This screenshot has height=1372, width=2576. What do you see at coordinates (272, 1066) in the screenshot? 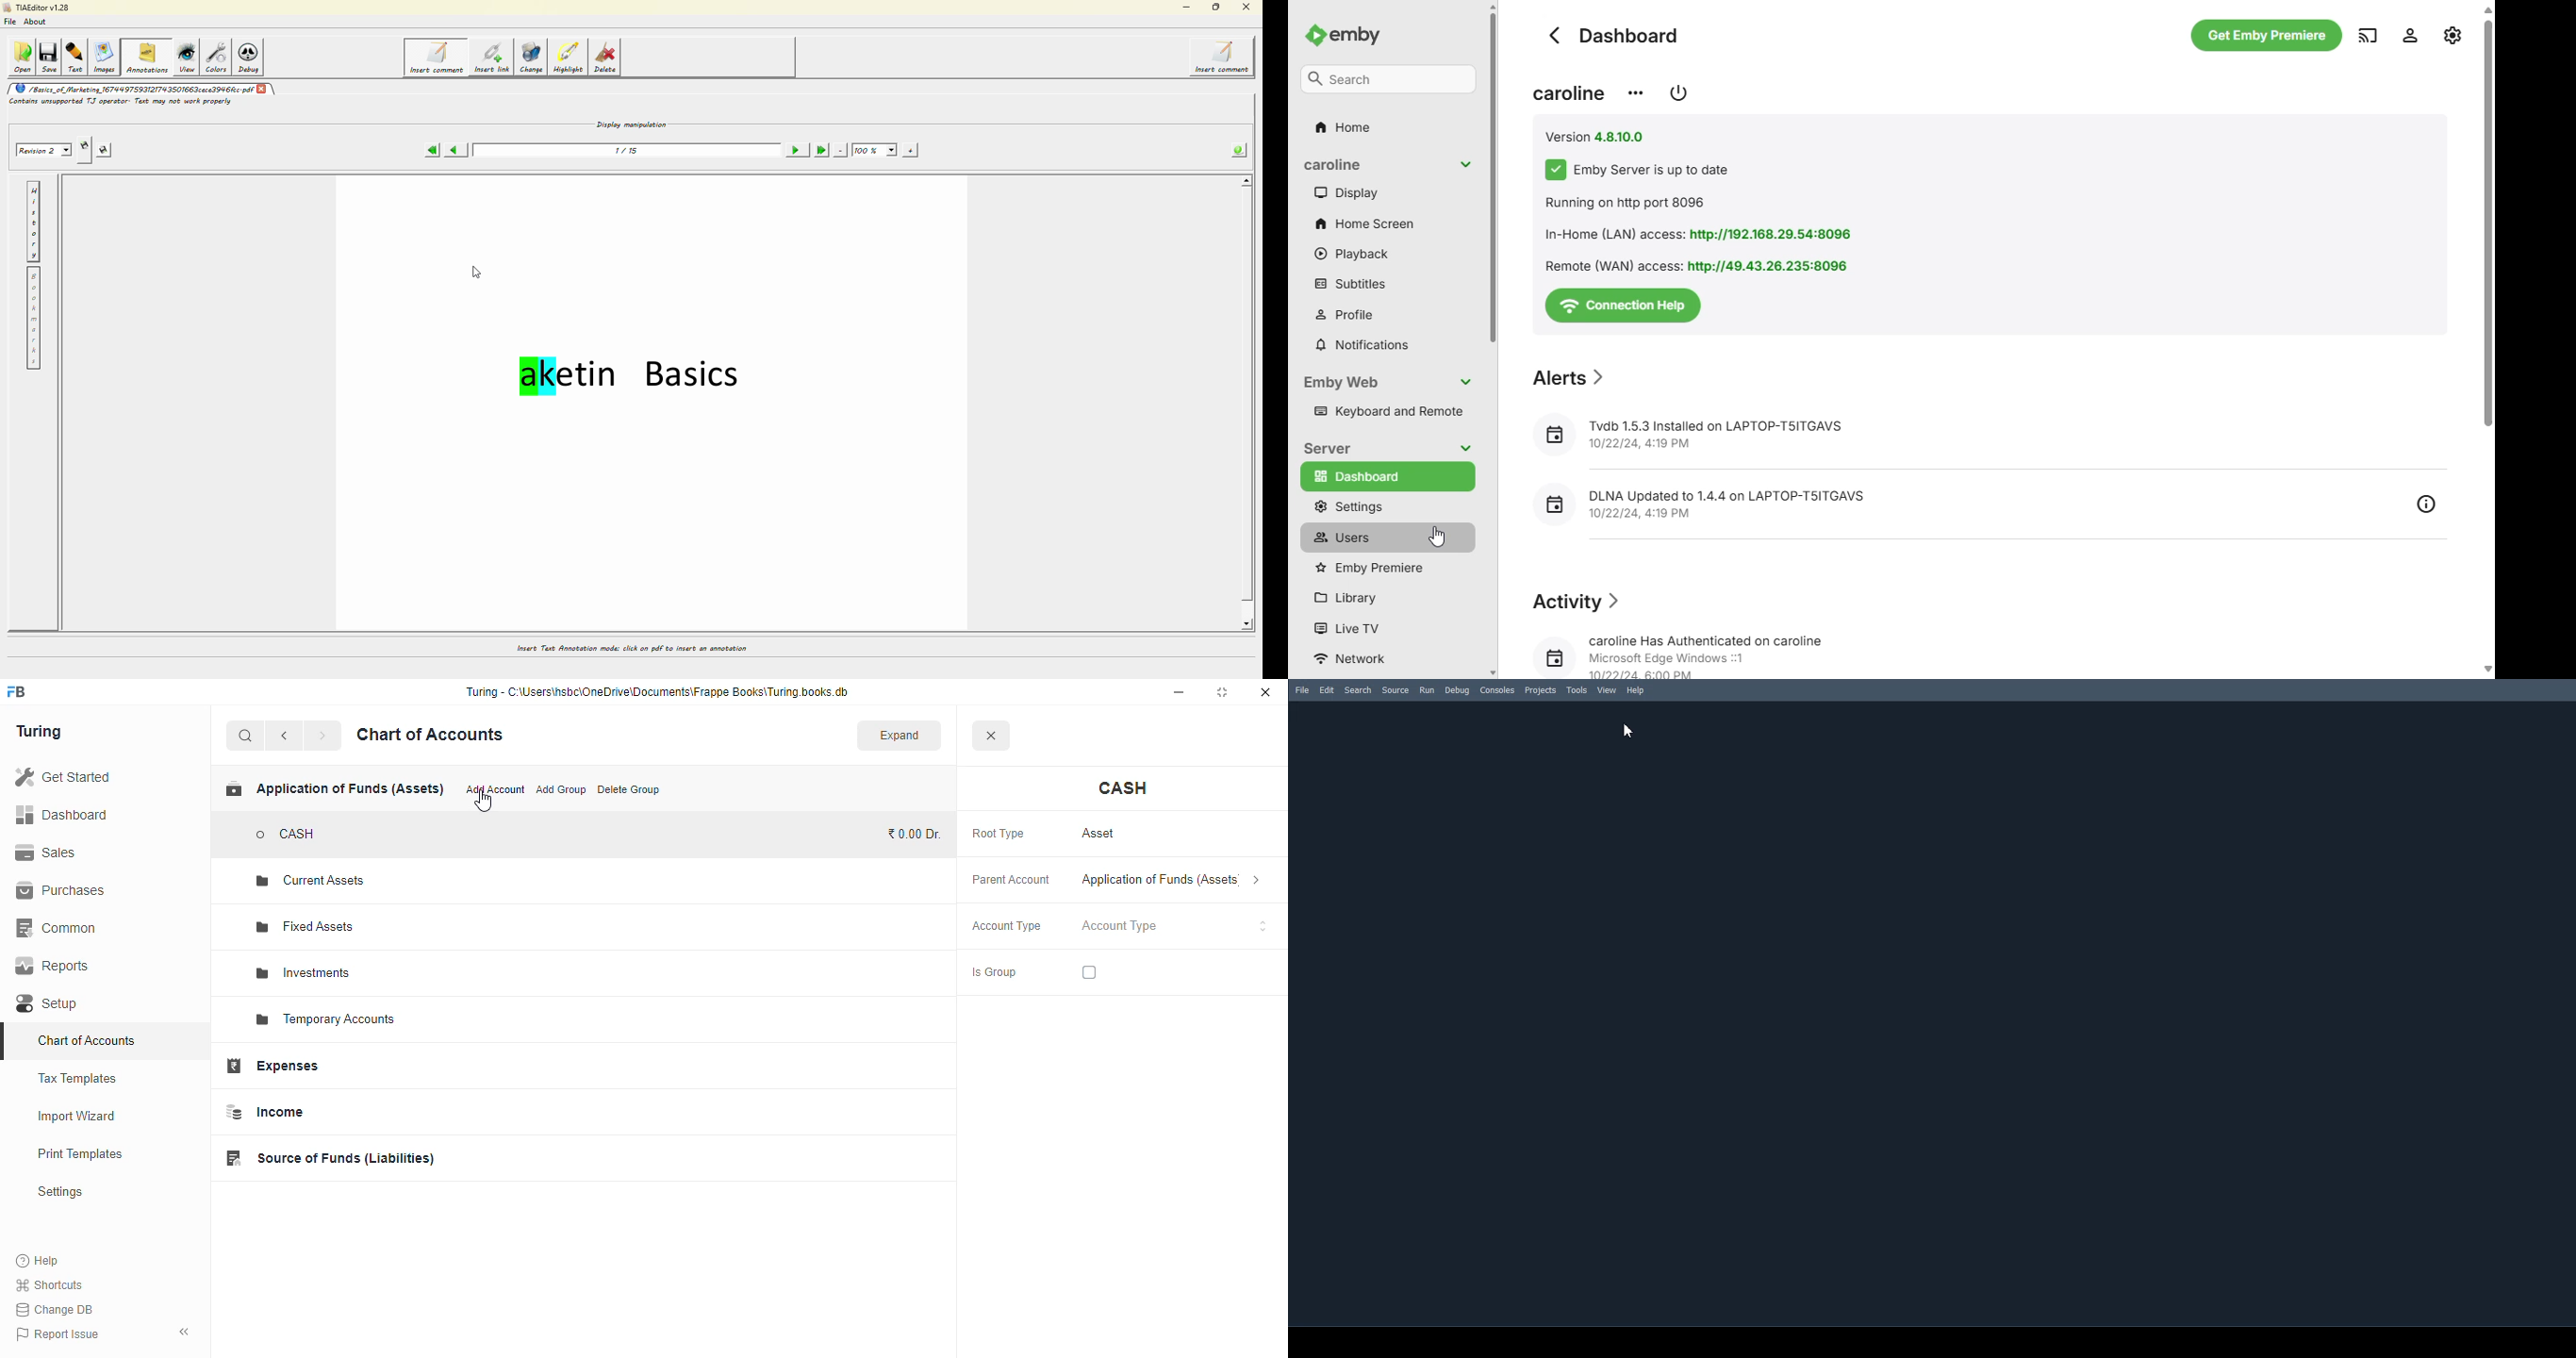
I see `expenses` at bounding box center [272, 1066].